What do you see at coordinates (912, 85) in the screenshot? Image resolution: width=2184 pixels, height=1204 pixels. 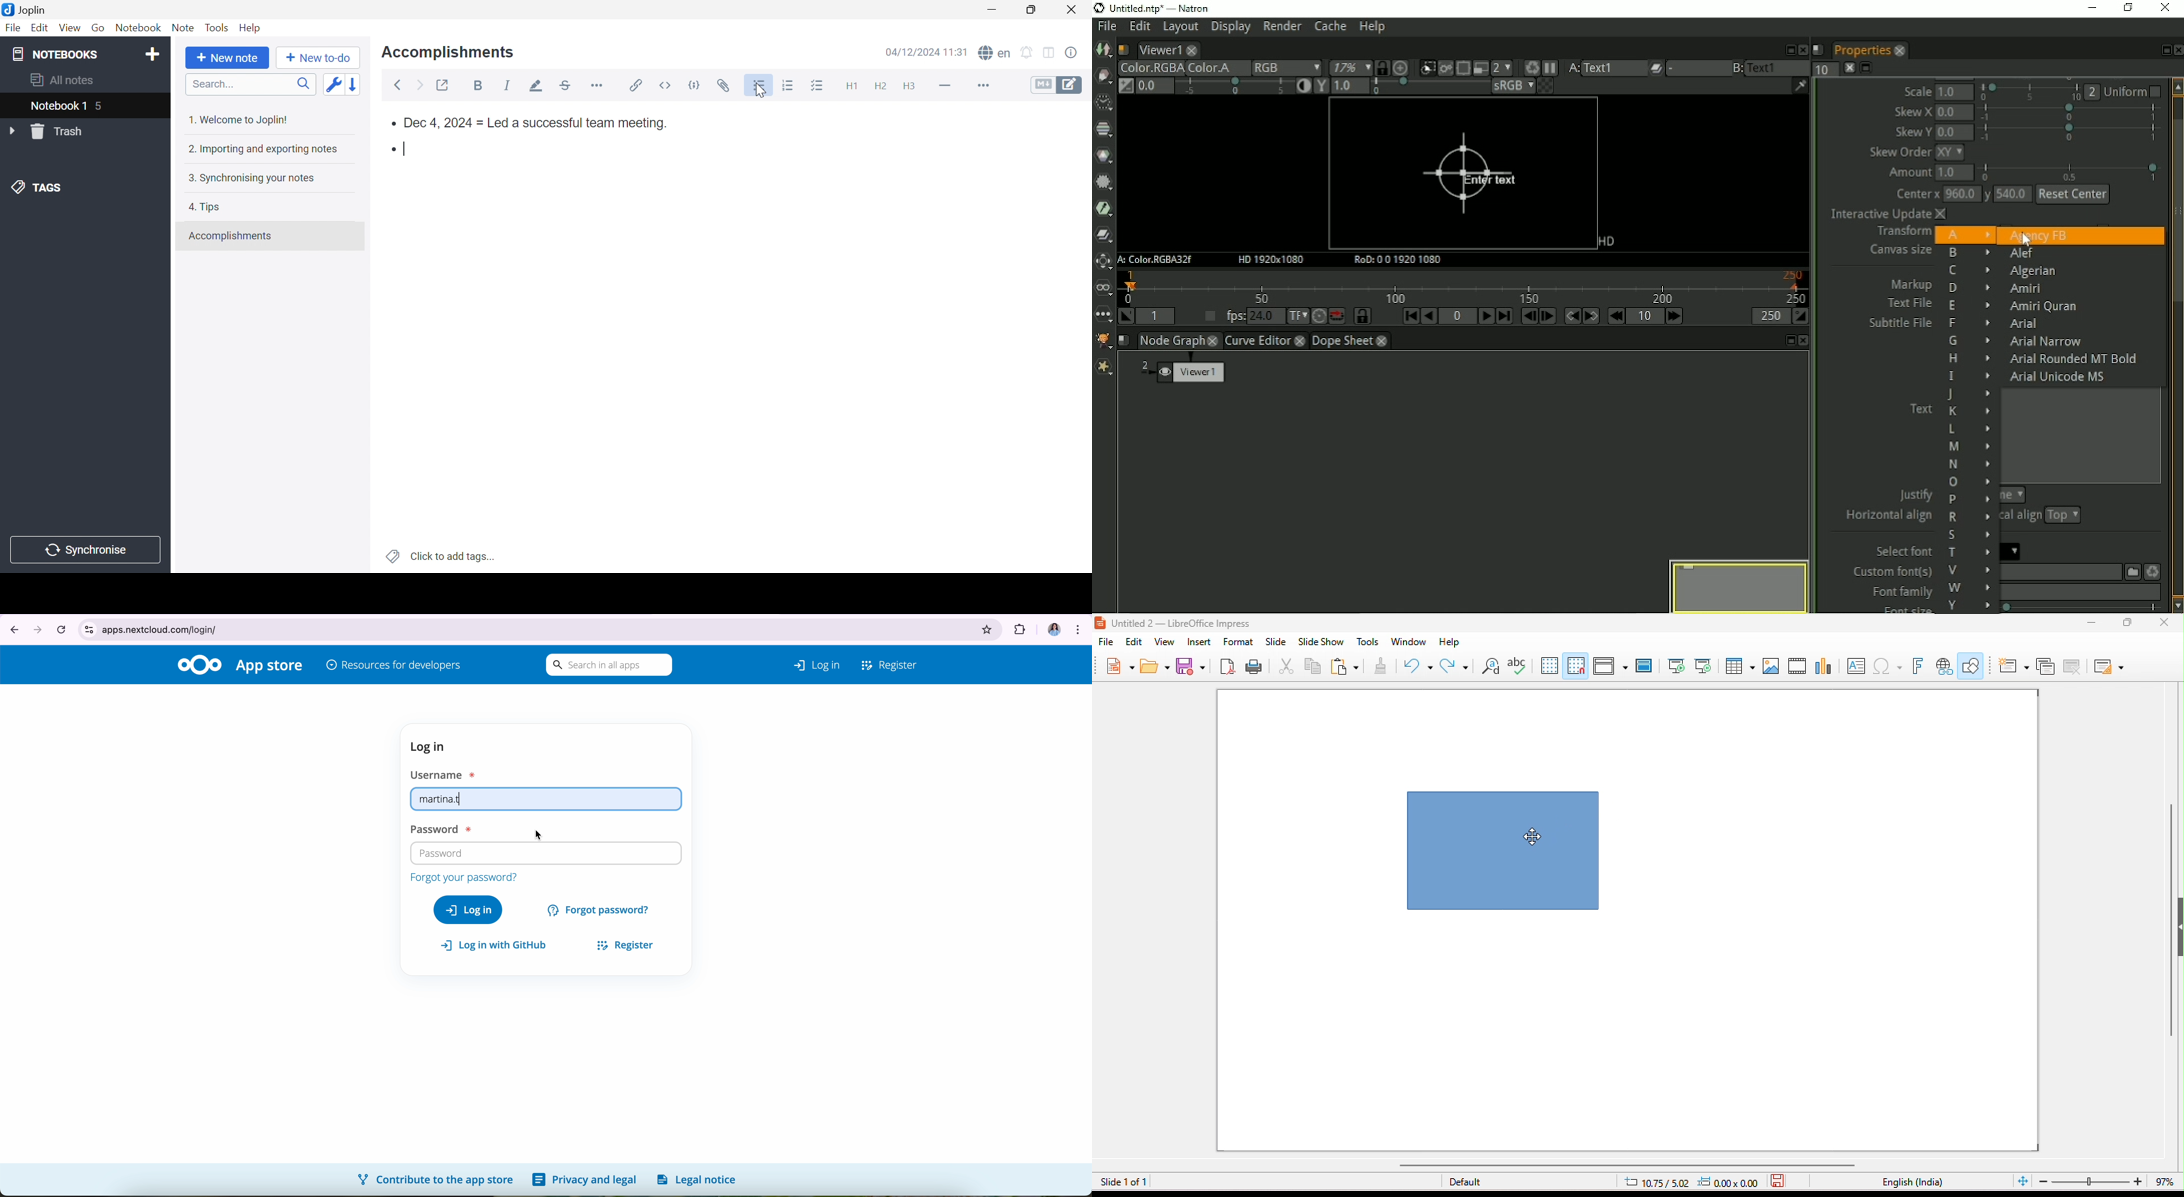 I see `Heading 3` at bounding box center [912, 85].